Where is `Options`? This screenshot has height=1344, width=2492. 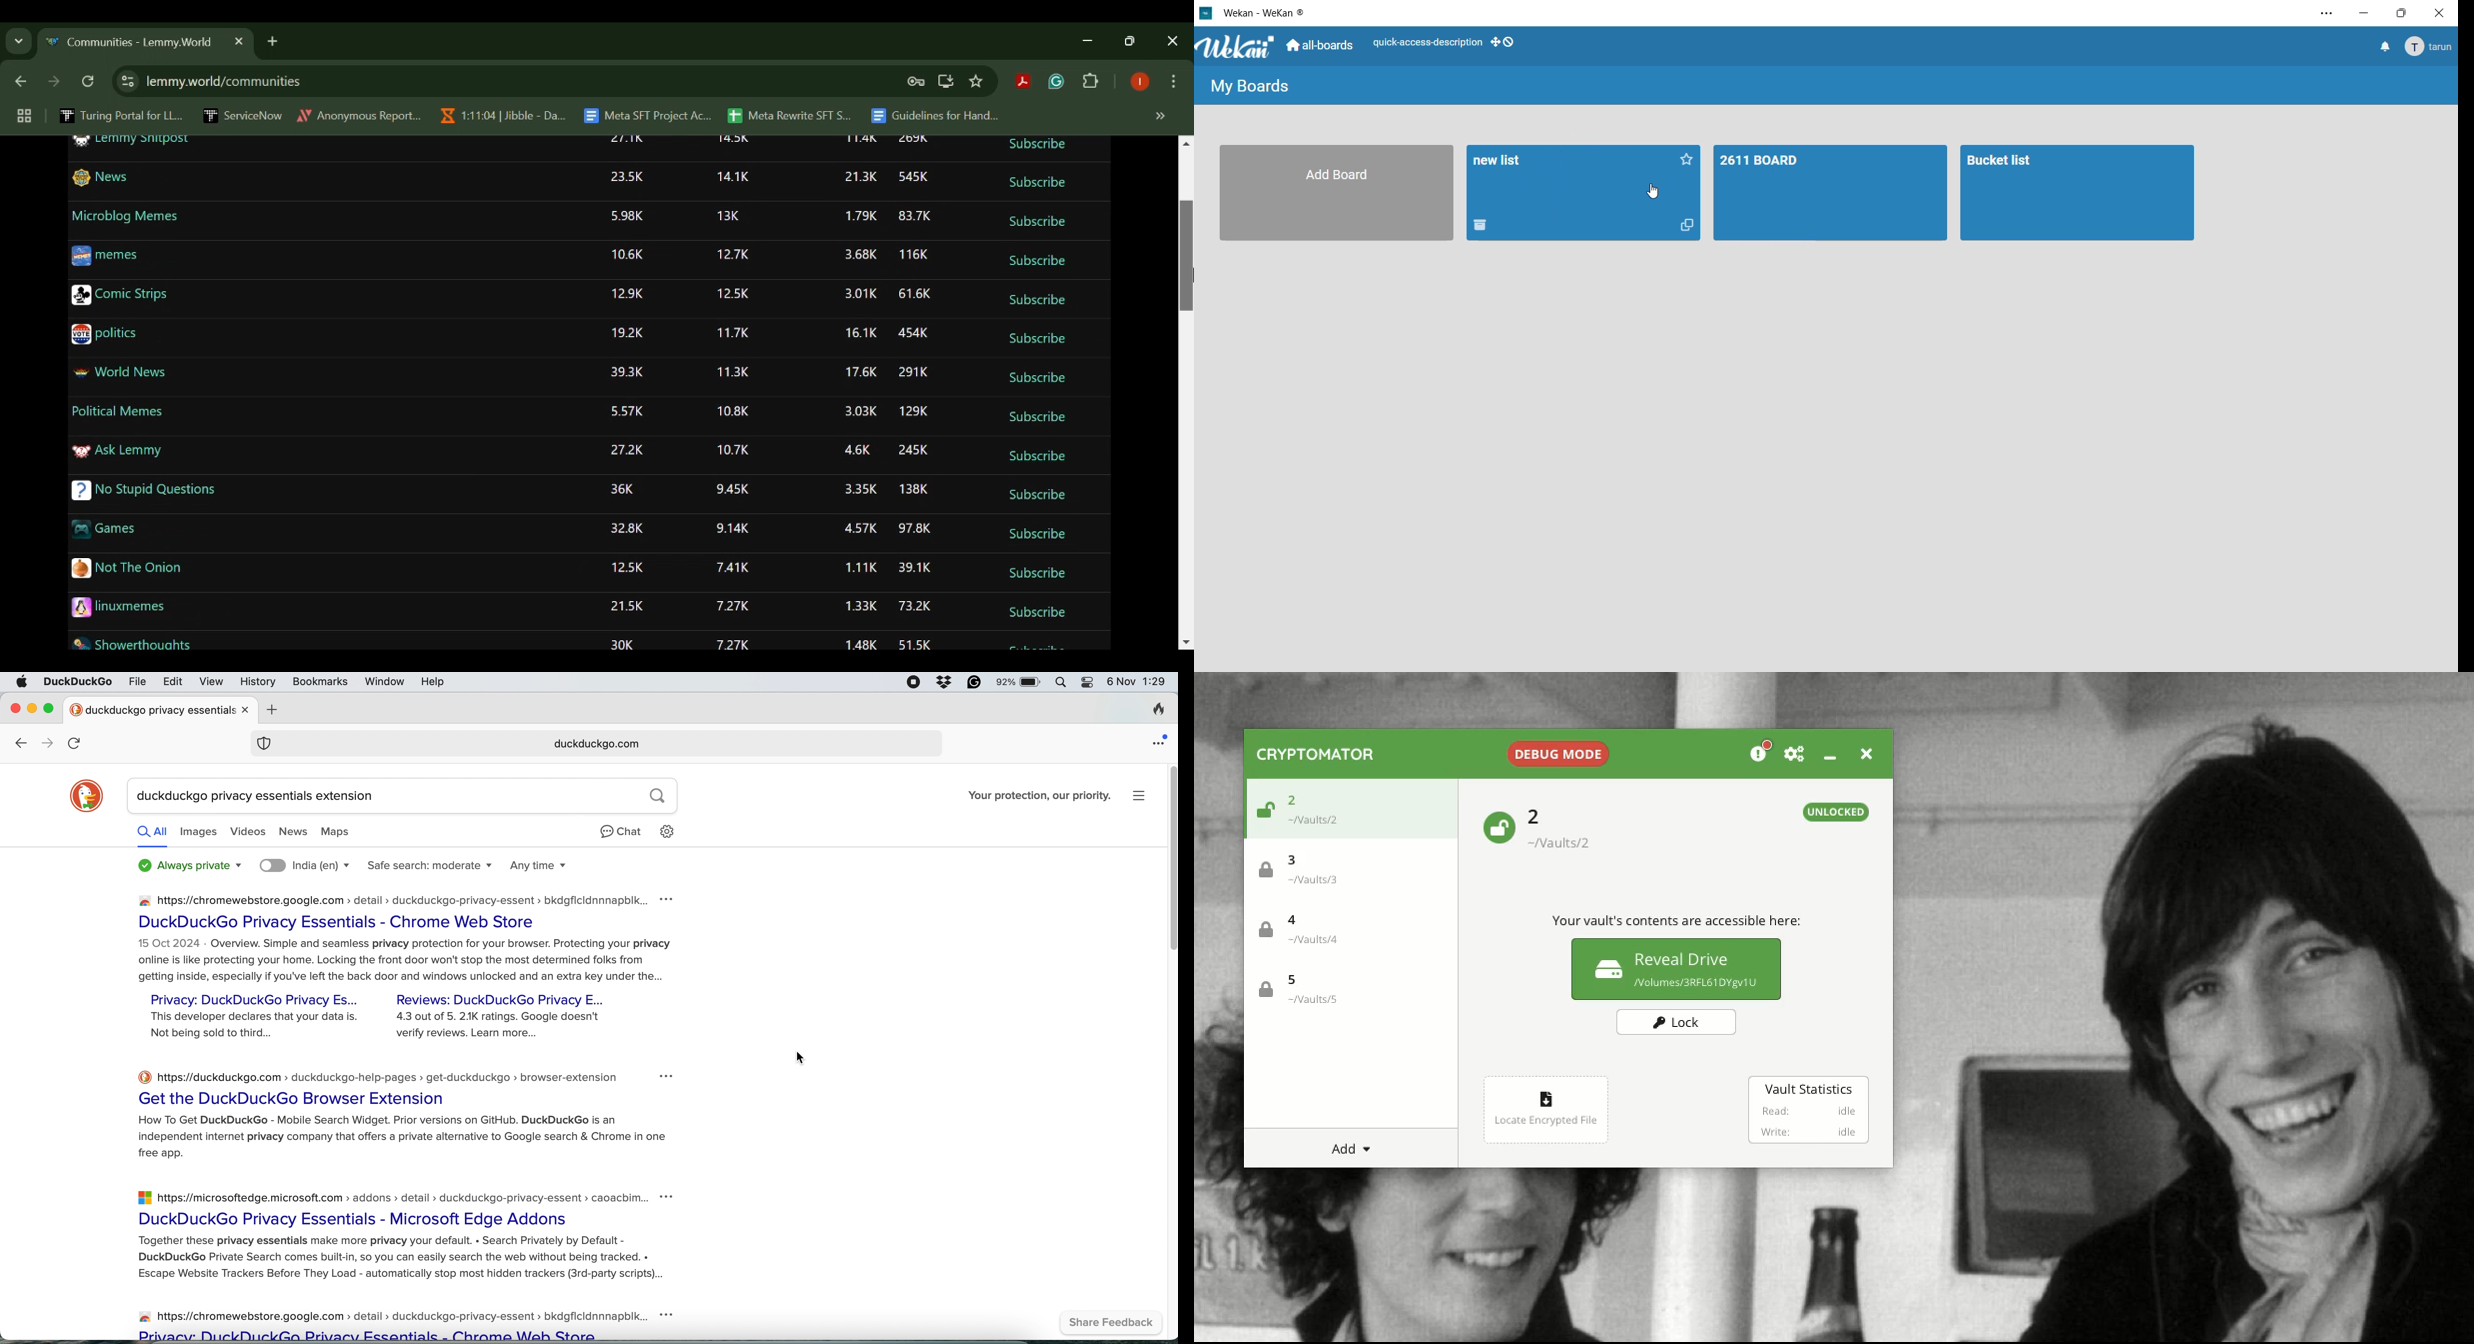
Options is located at coordinates (1174, 83).